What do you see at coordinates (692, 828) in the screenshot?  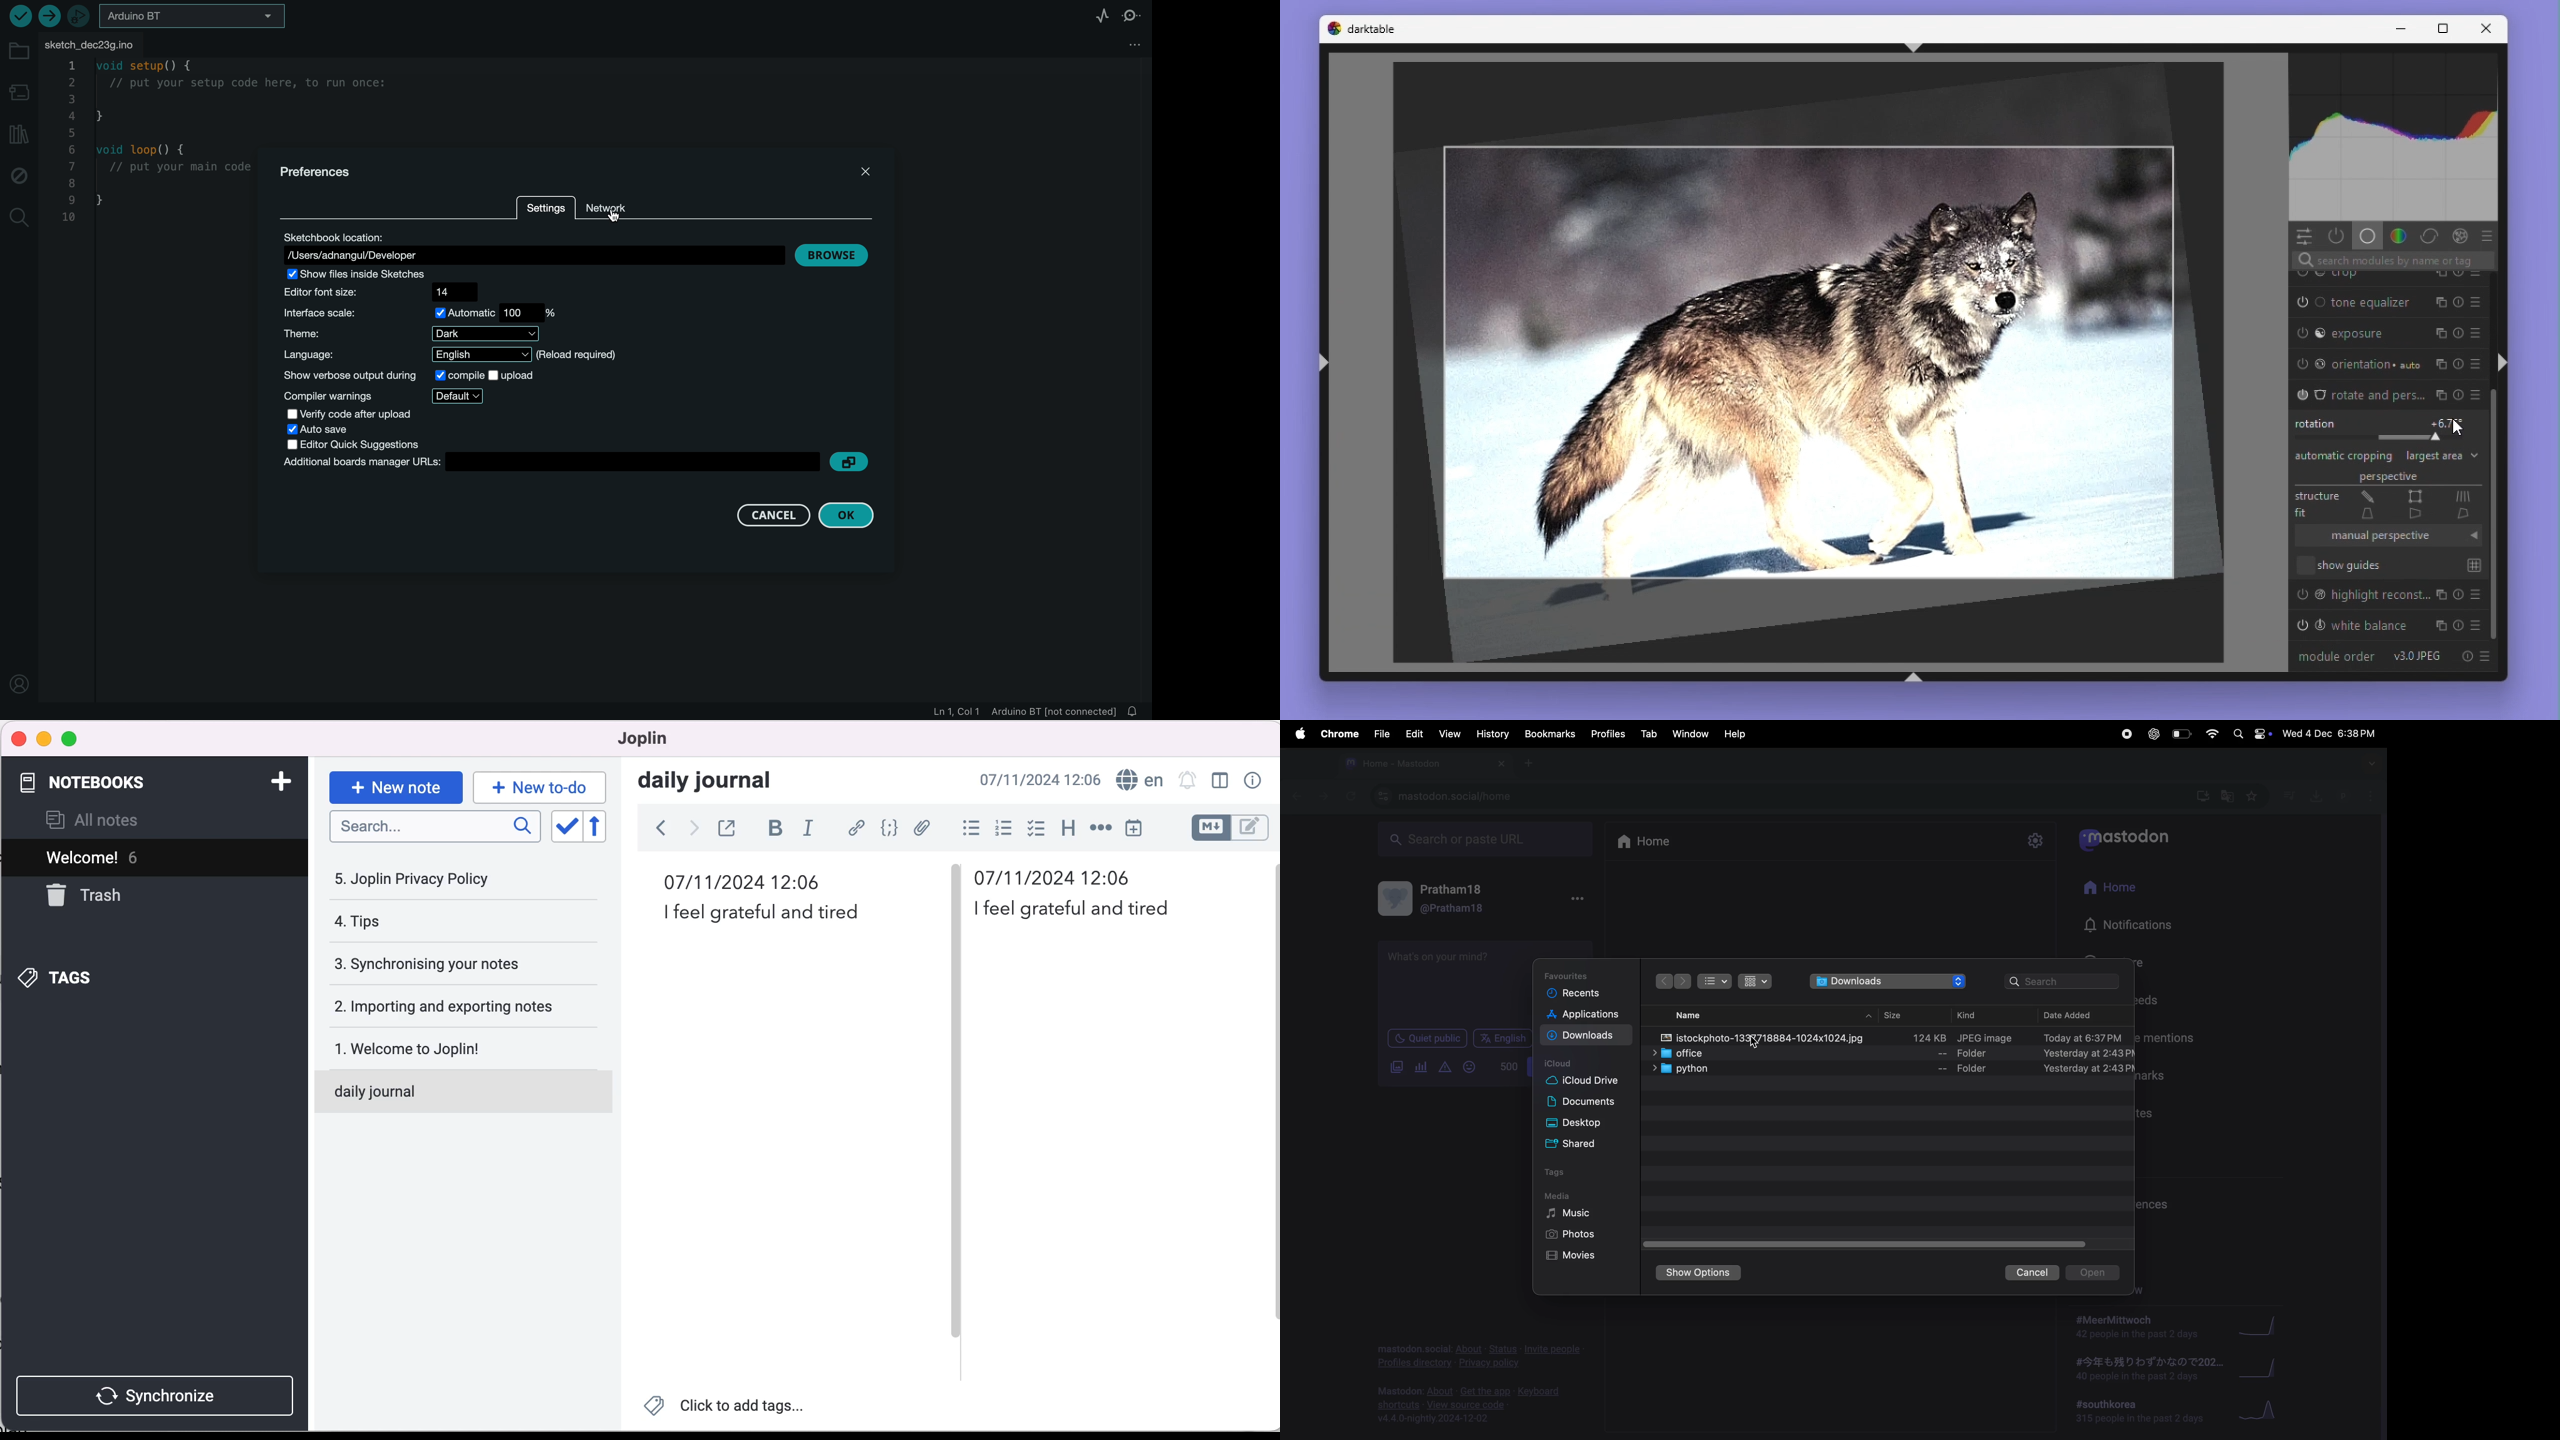 I see `forward` at bounding box center [692, 828].